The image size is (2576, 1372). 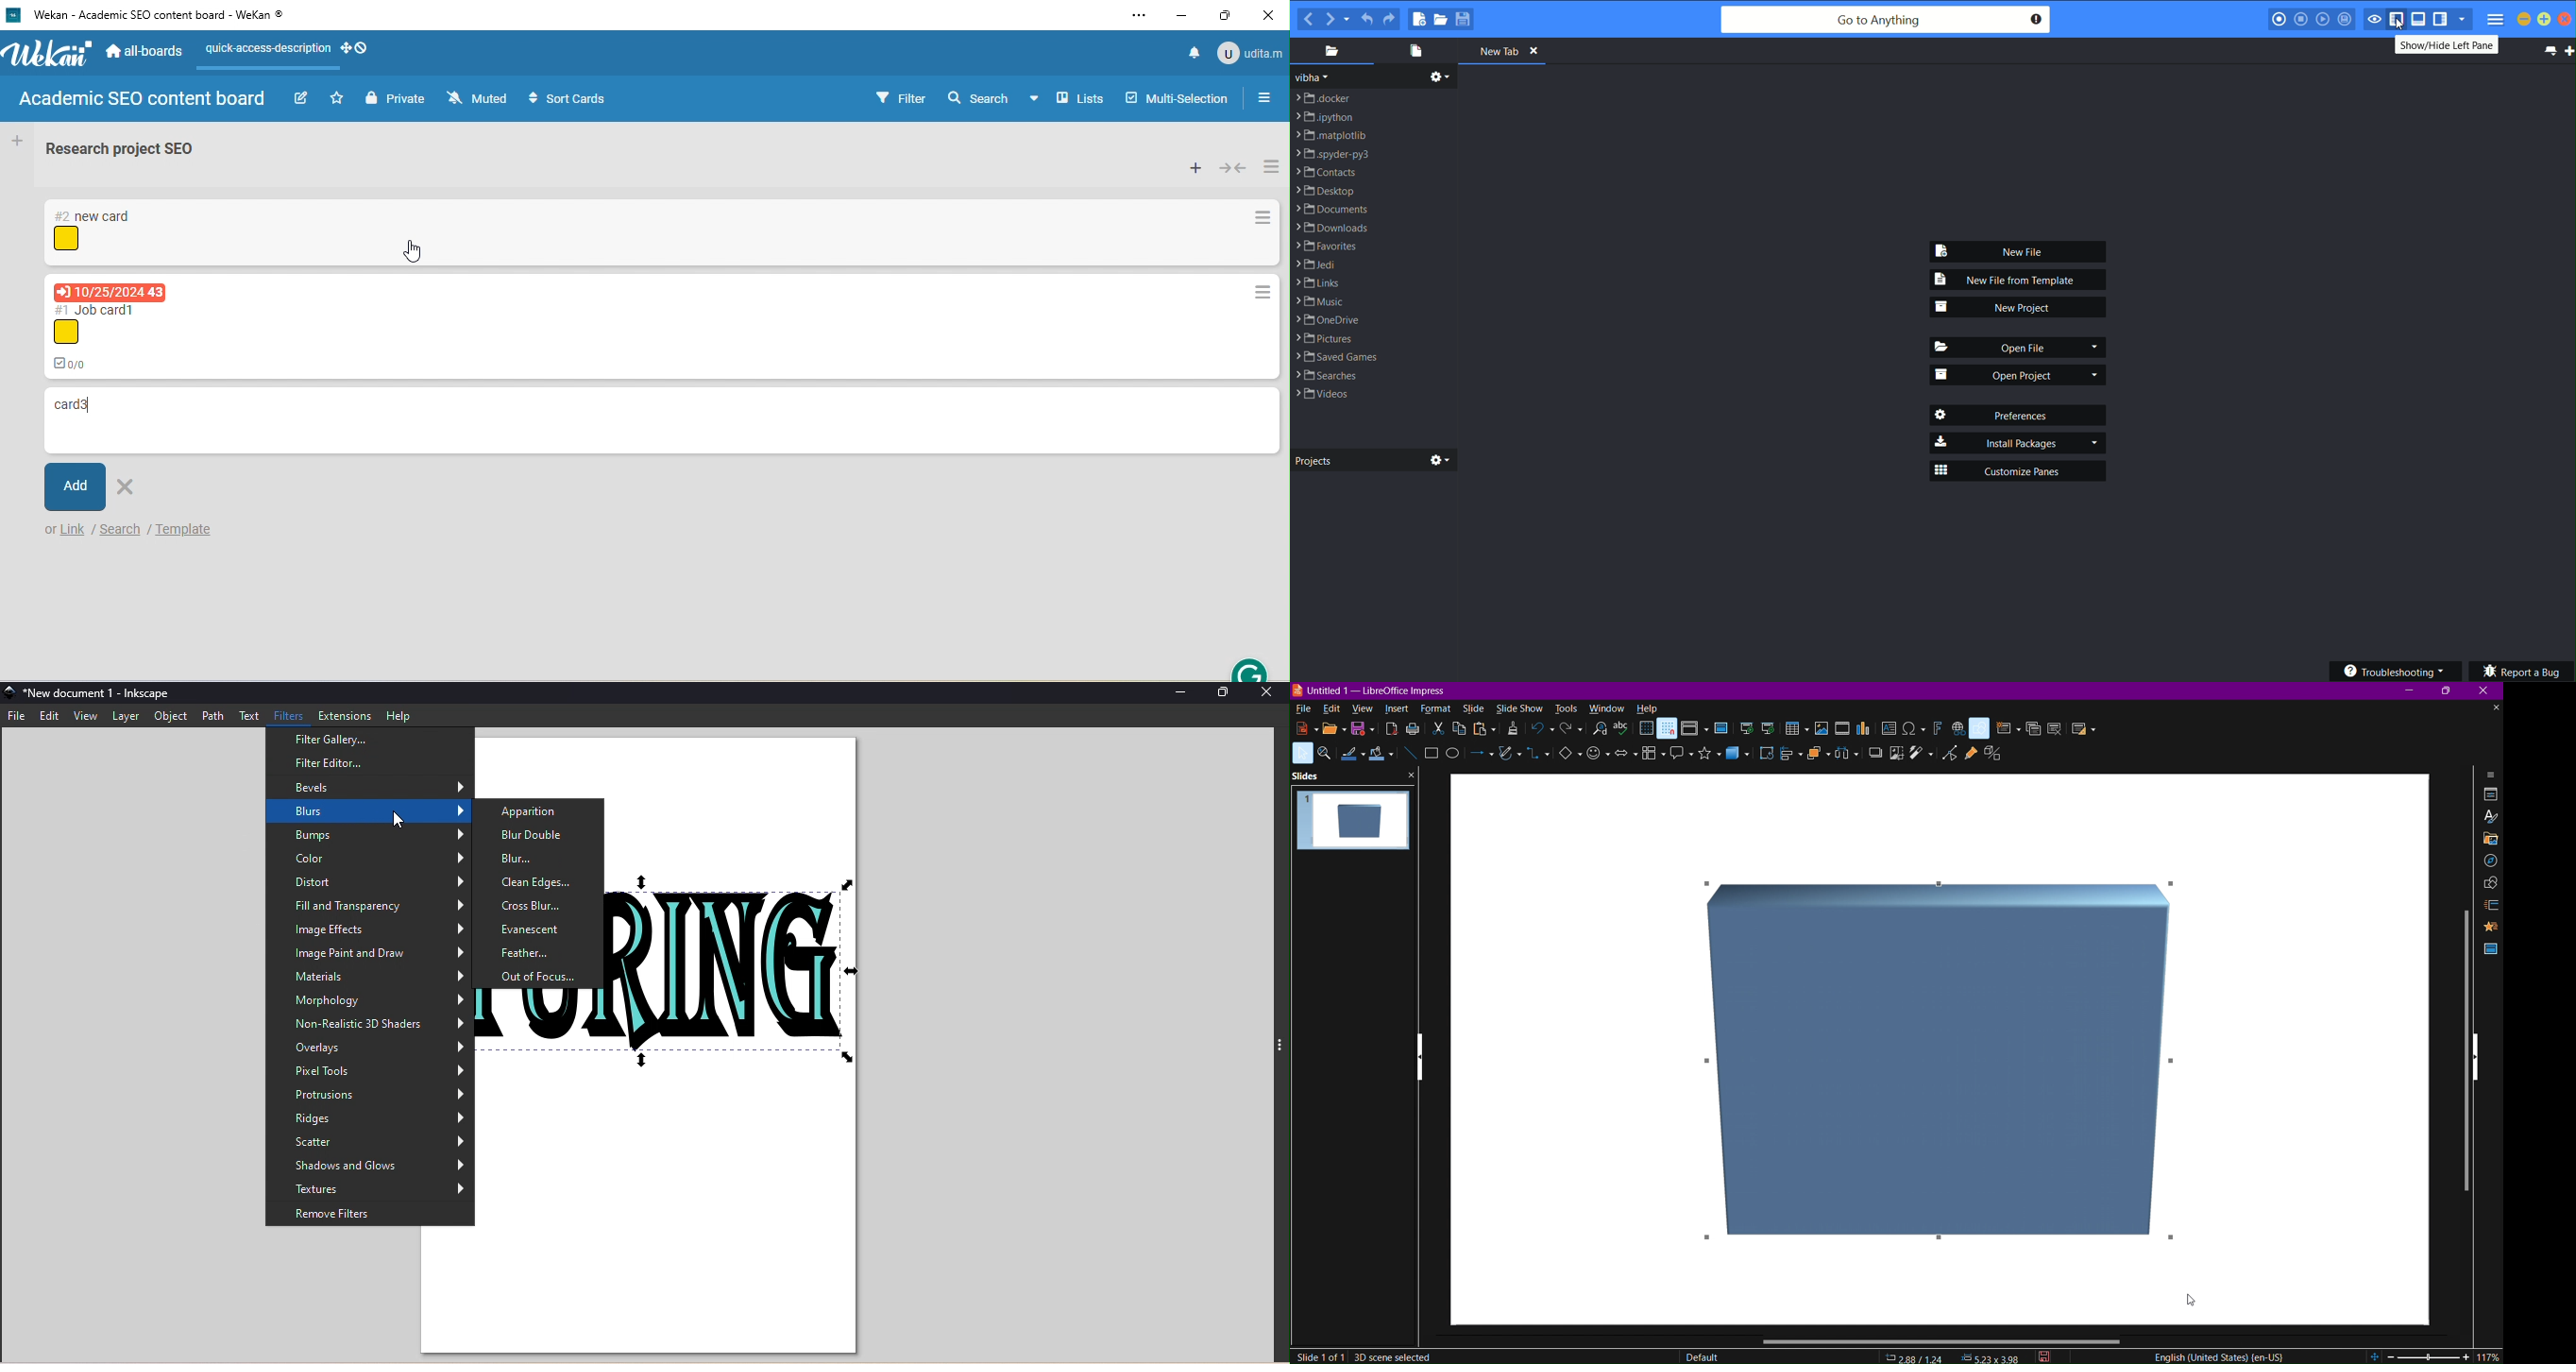 I want to click on Help, so click(x=1648, y=709).